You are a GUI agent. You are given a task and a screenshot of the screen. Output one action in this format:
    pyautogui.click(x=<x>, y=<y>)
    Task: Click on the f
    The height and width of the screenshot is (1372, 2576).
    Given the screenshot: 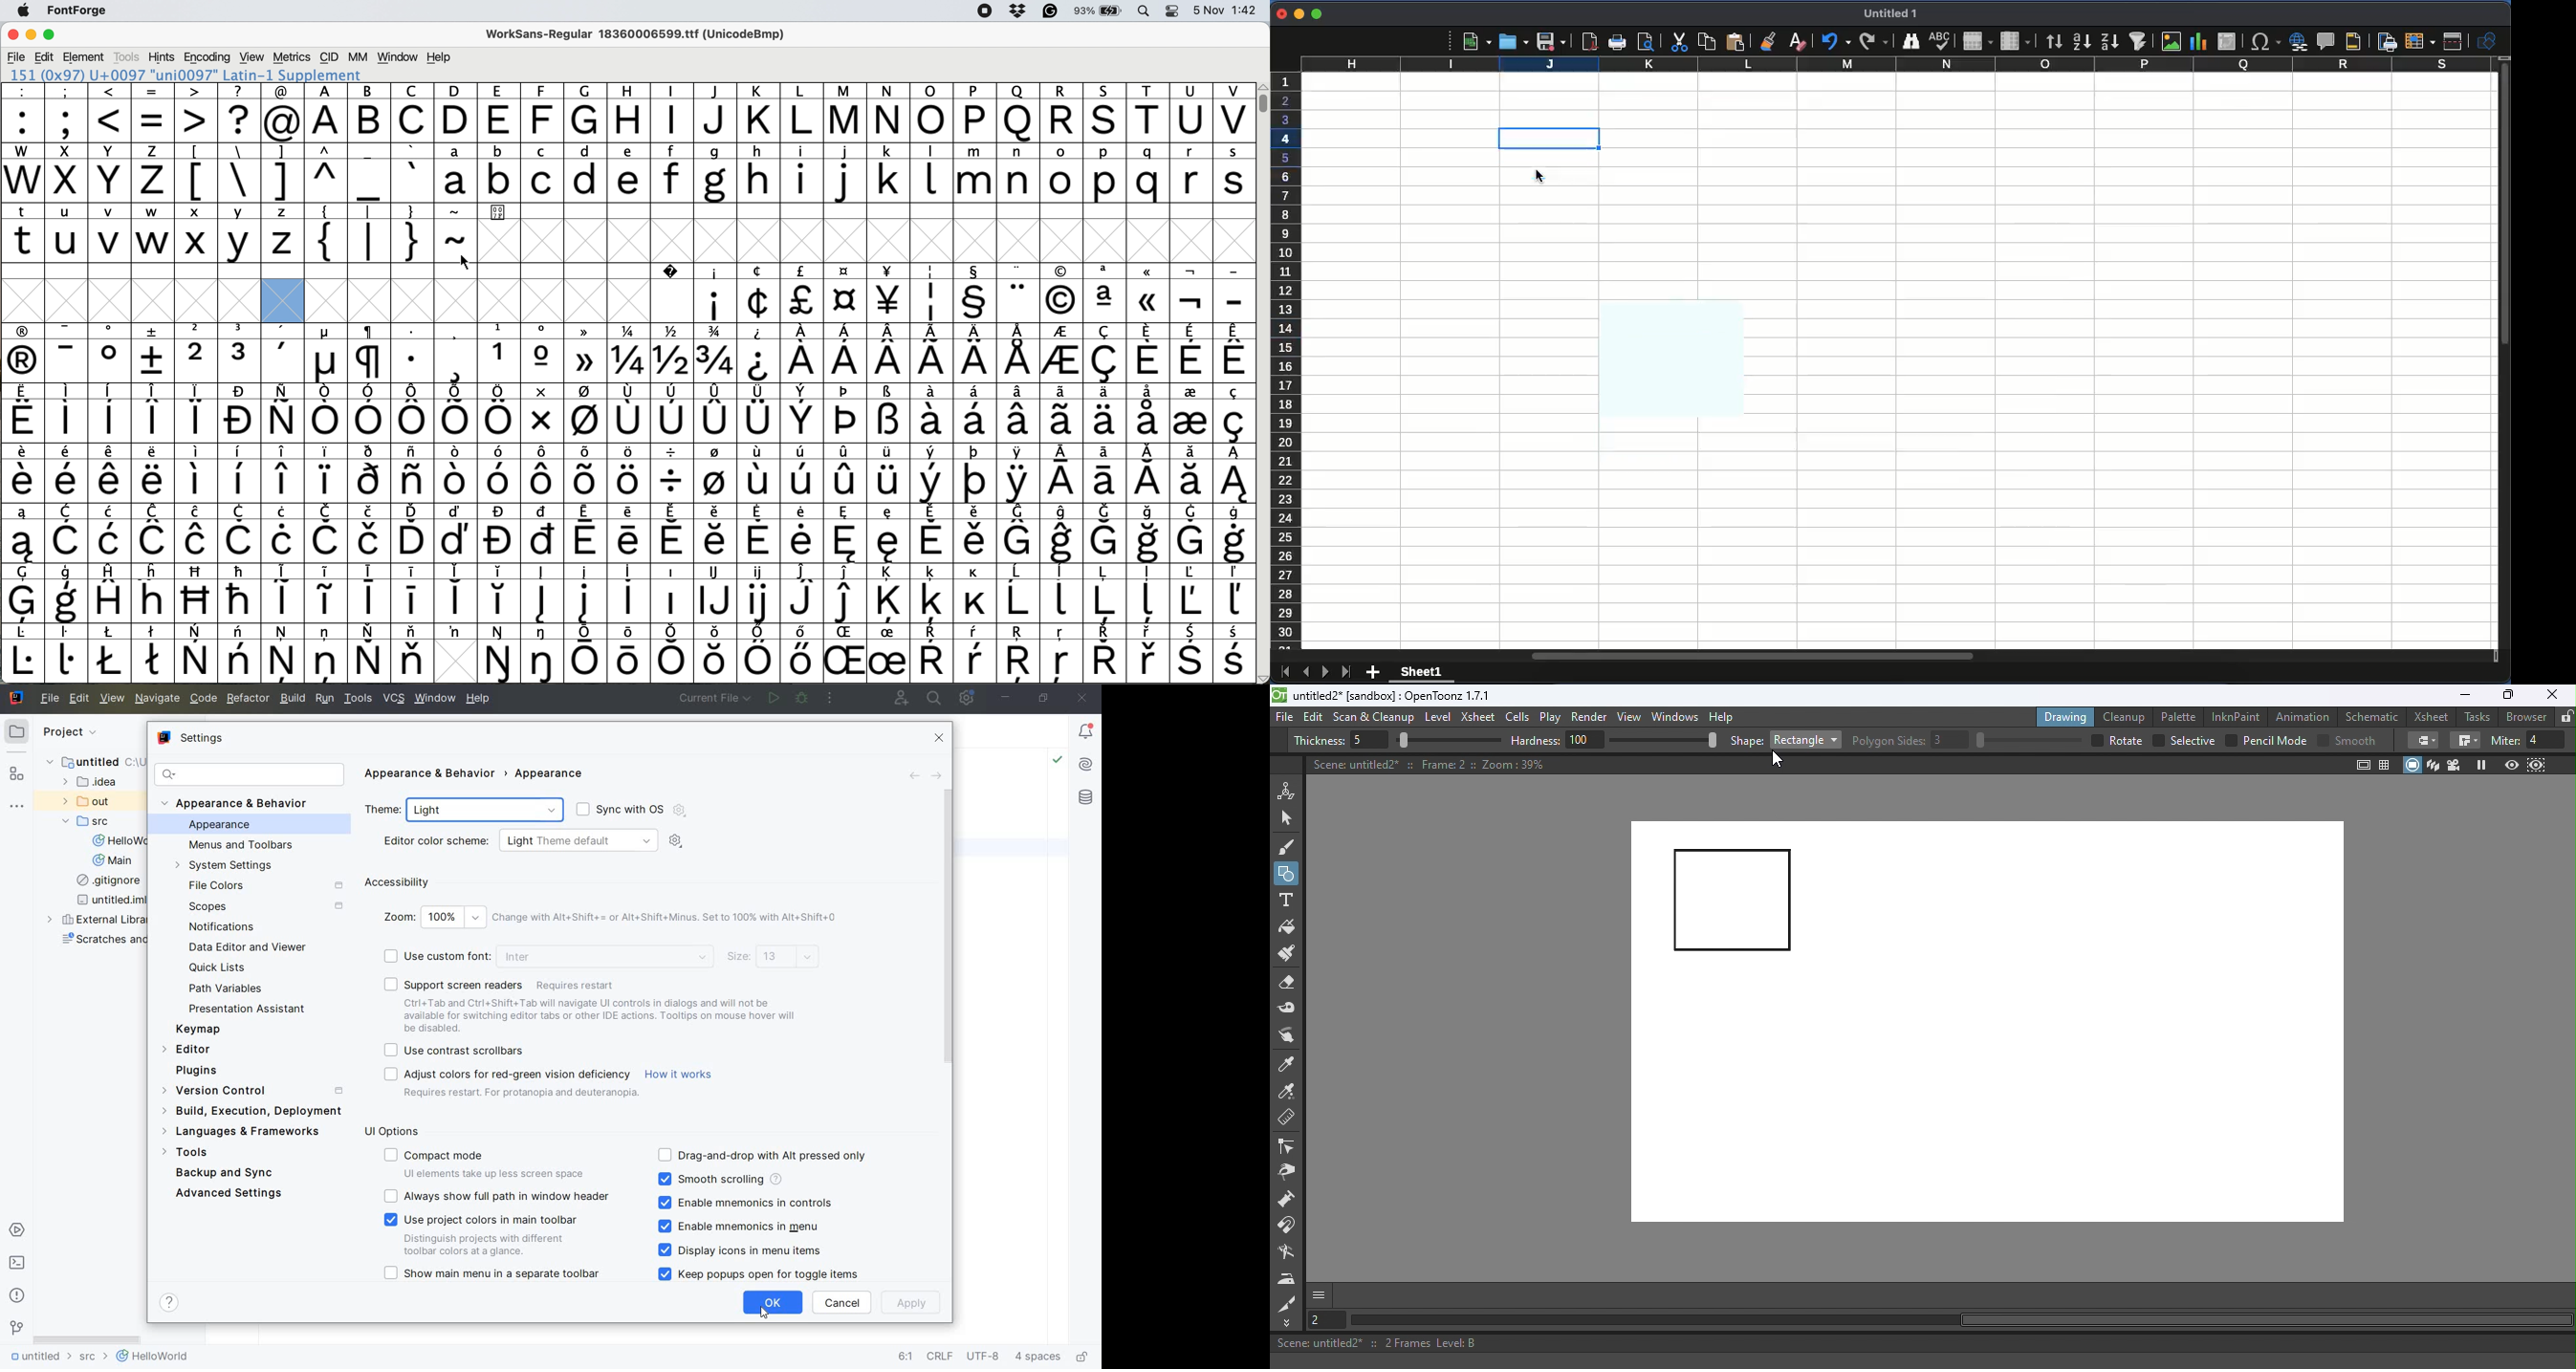 What is the action you would take?
    pyautogui.click(x=671, y=174)
    